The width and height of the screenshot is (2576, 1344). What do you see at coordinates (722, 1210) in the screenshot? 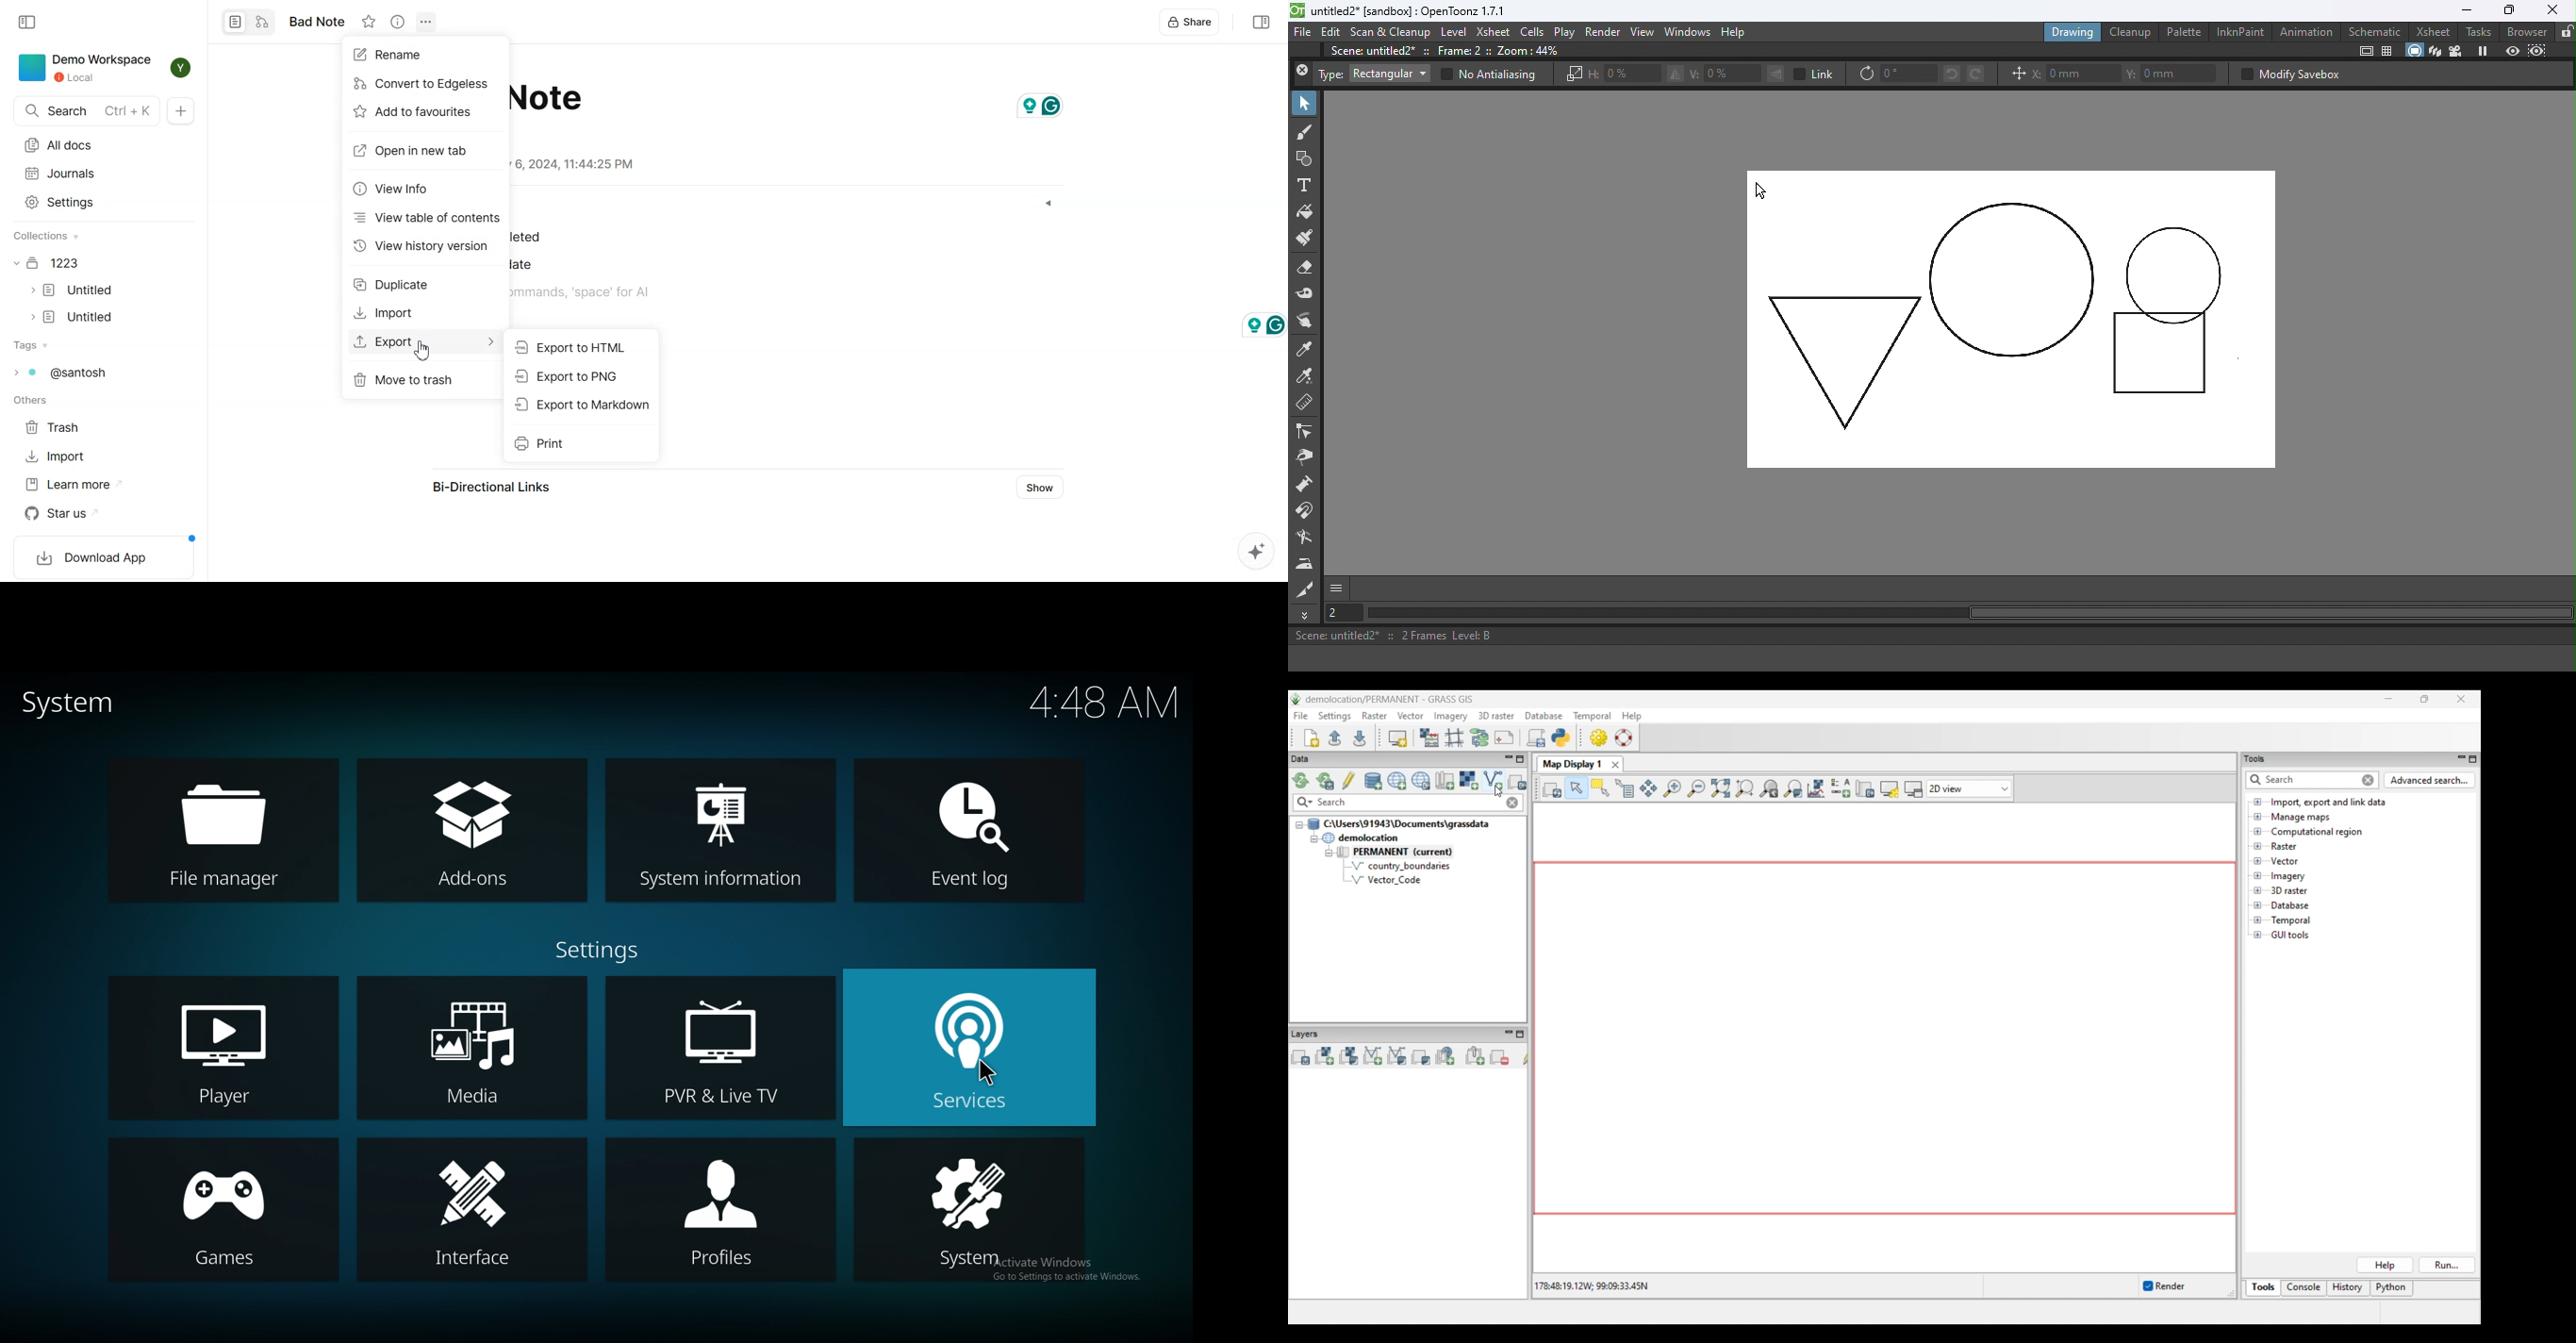
I see `profiles` at bounding box center [722, 1210].